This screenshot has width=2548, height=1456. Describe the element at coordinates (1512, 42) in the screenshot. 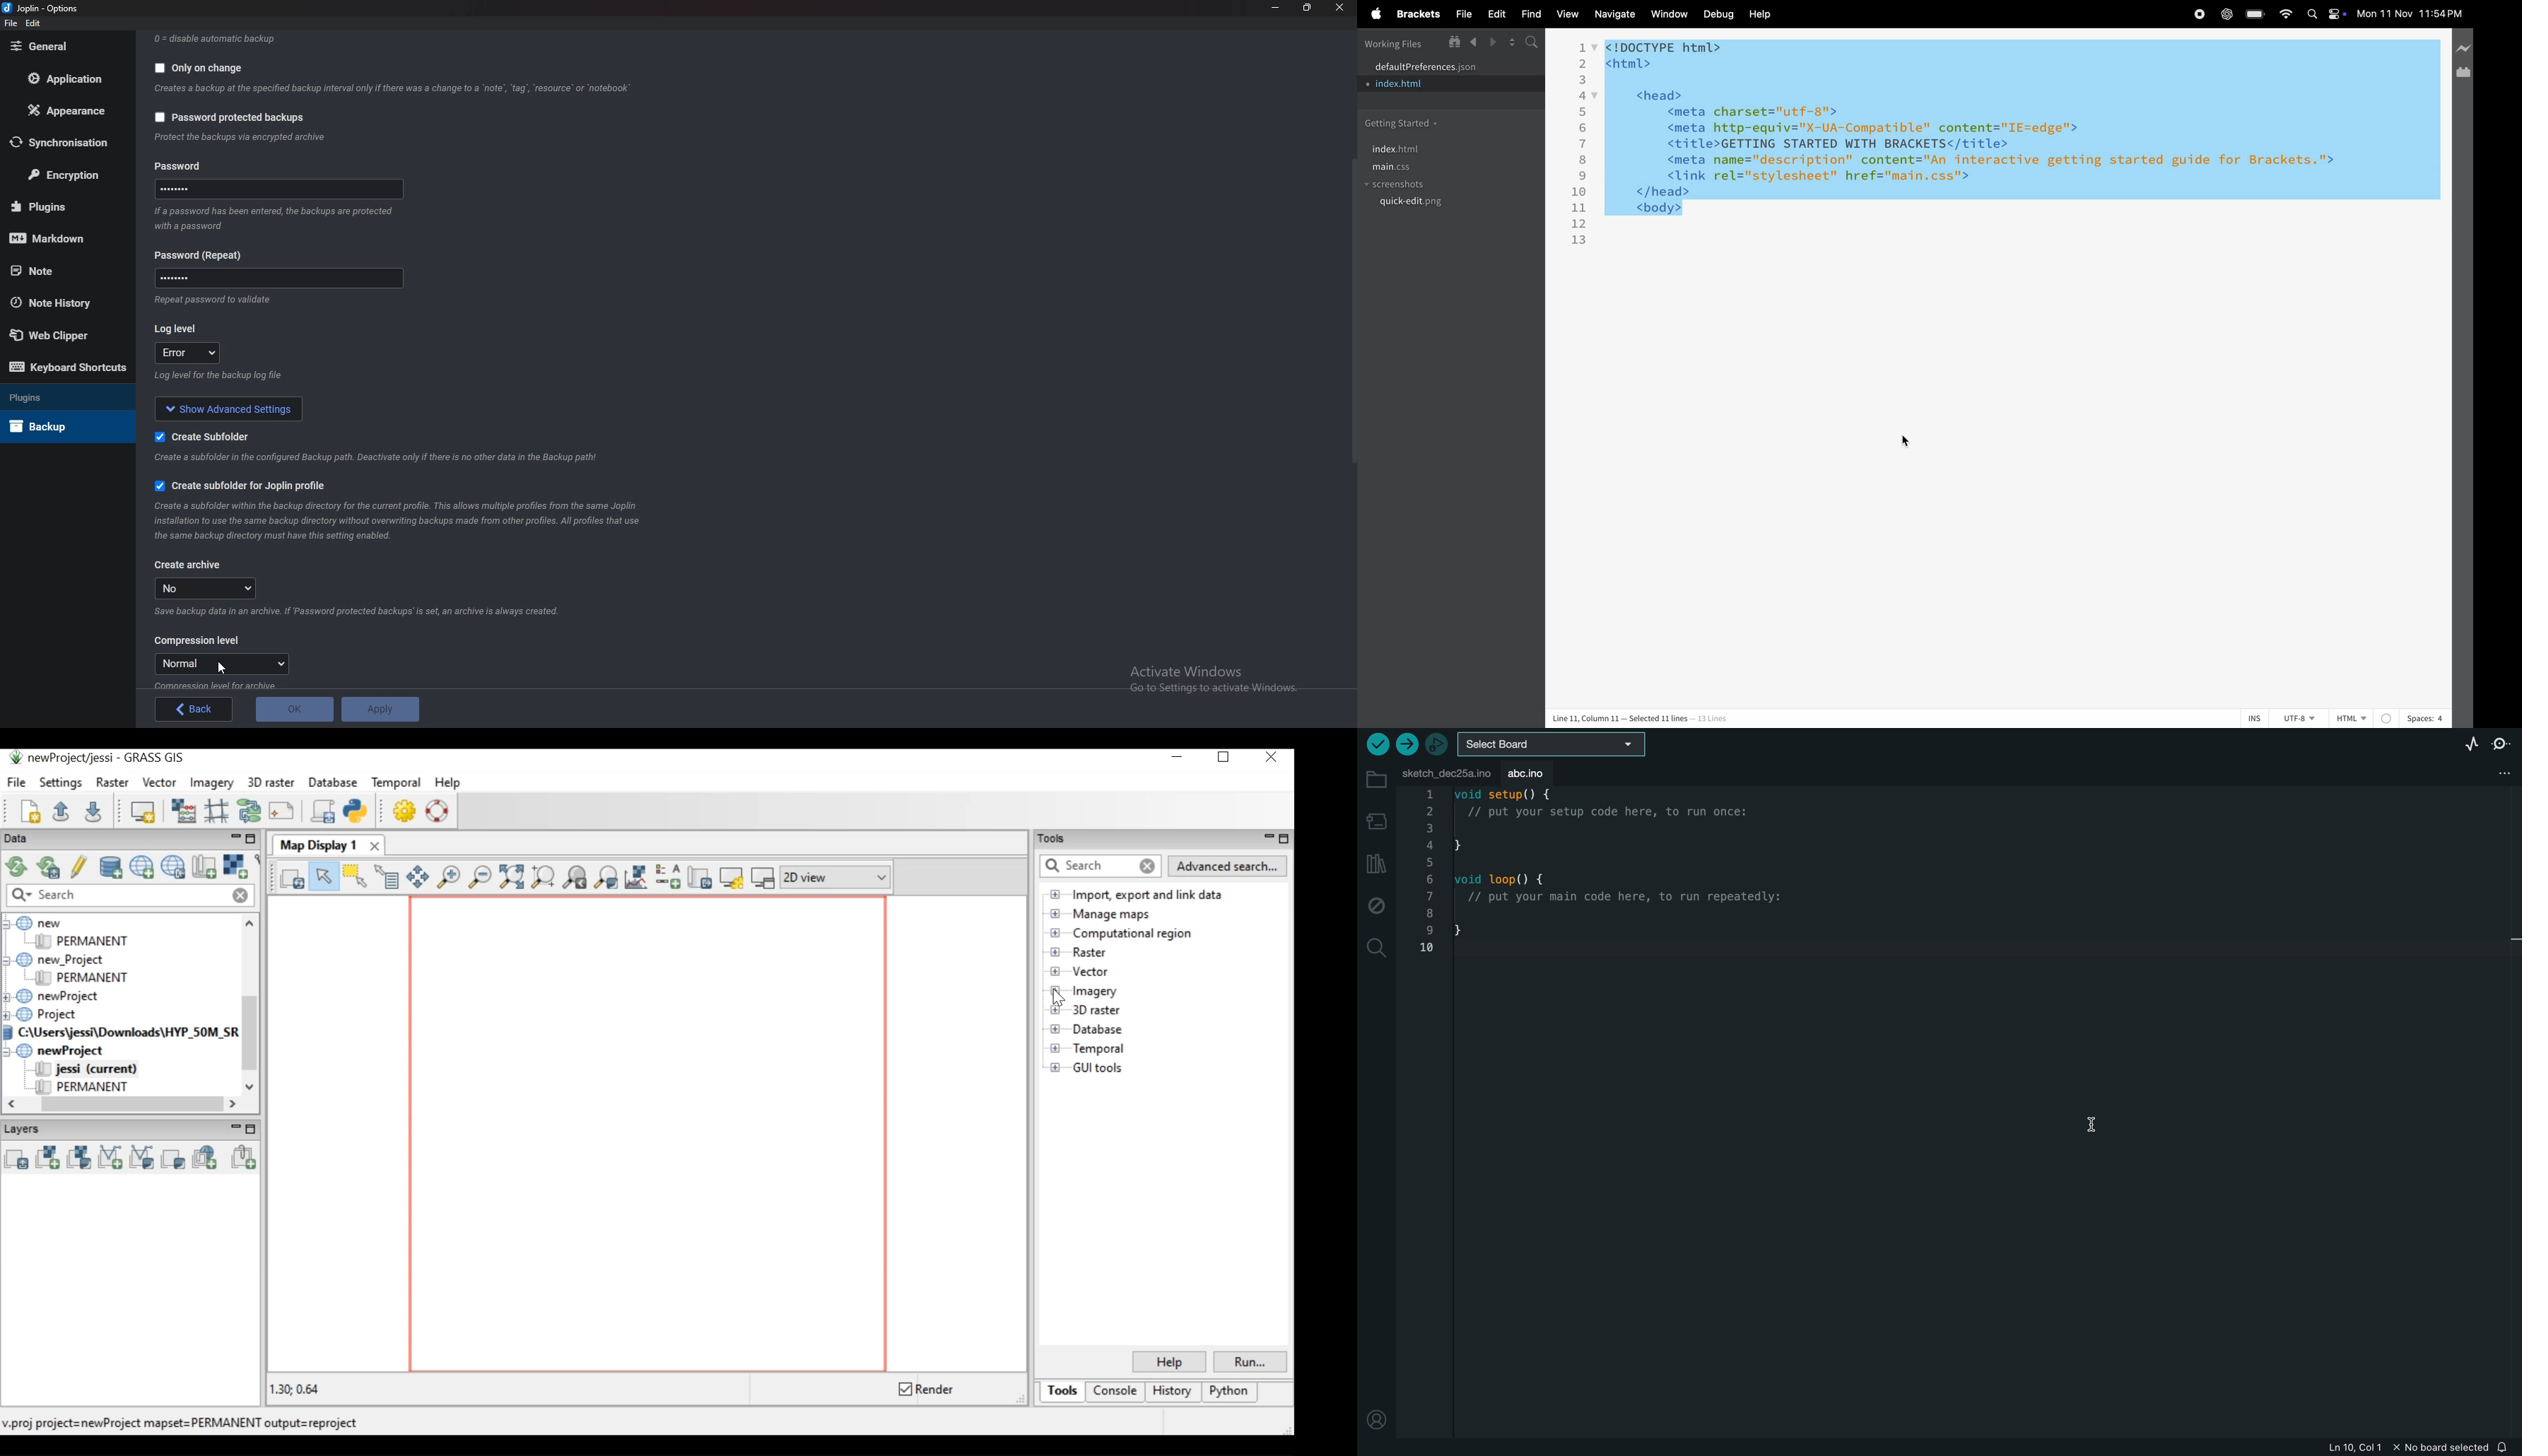

I see `split screen` at that location.